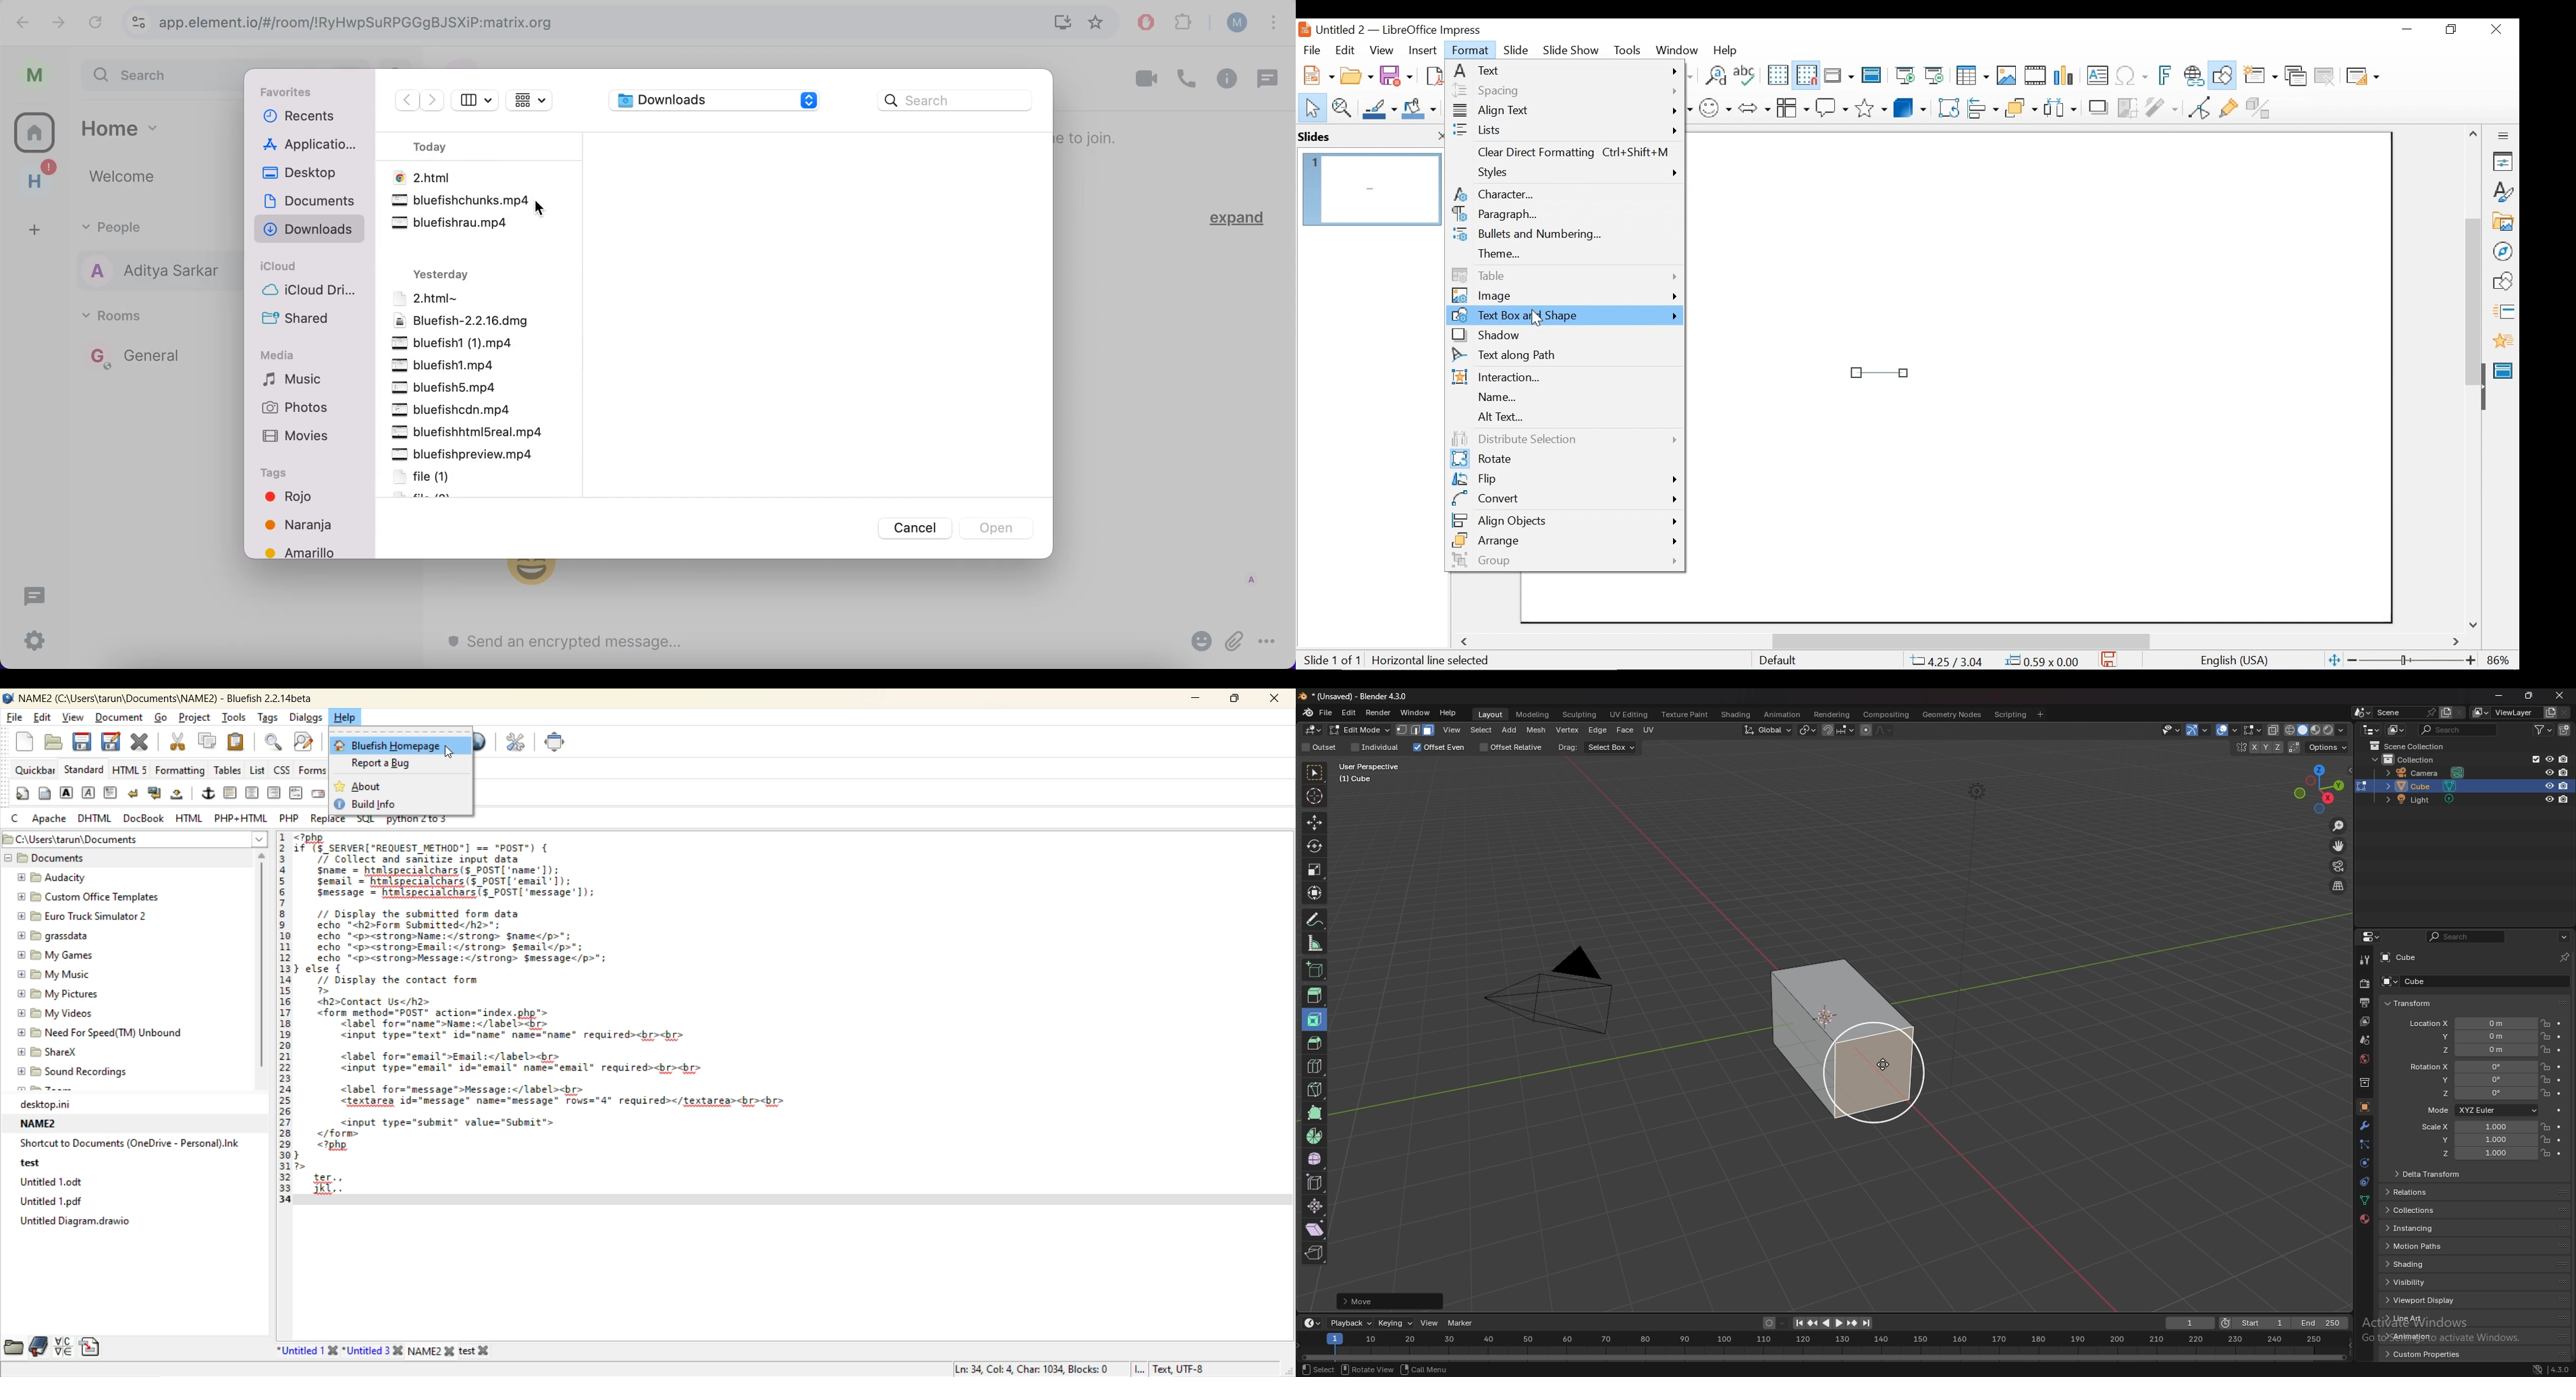  I want to click on Slide Show, so click(1572, 49).